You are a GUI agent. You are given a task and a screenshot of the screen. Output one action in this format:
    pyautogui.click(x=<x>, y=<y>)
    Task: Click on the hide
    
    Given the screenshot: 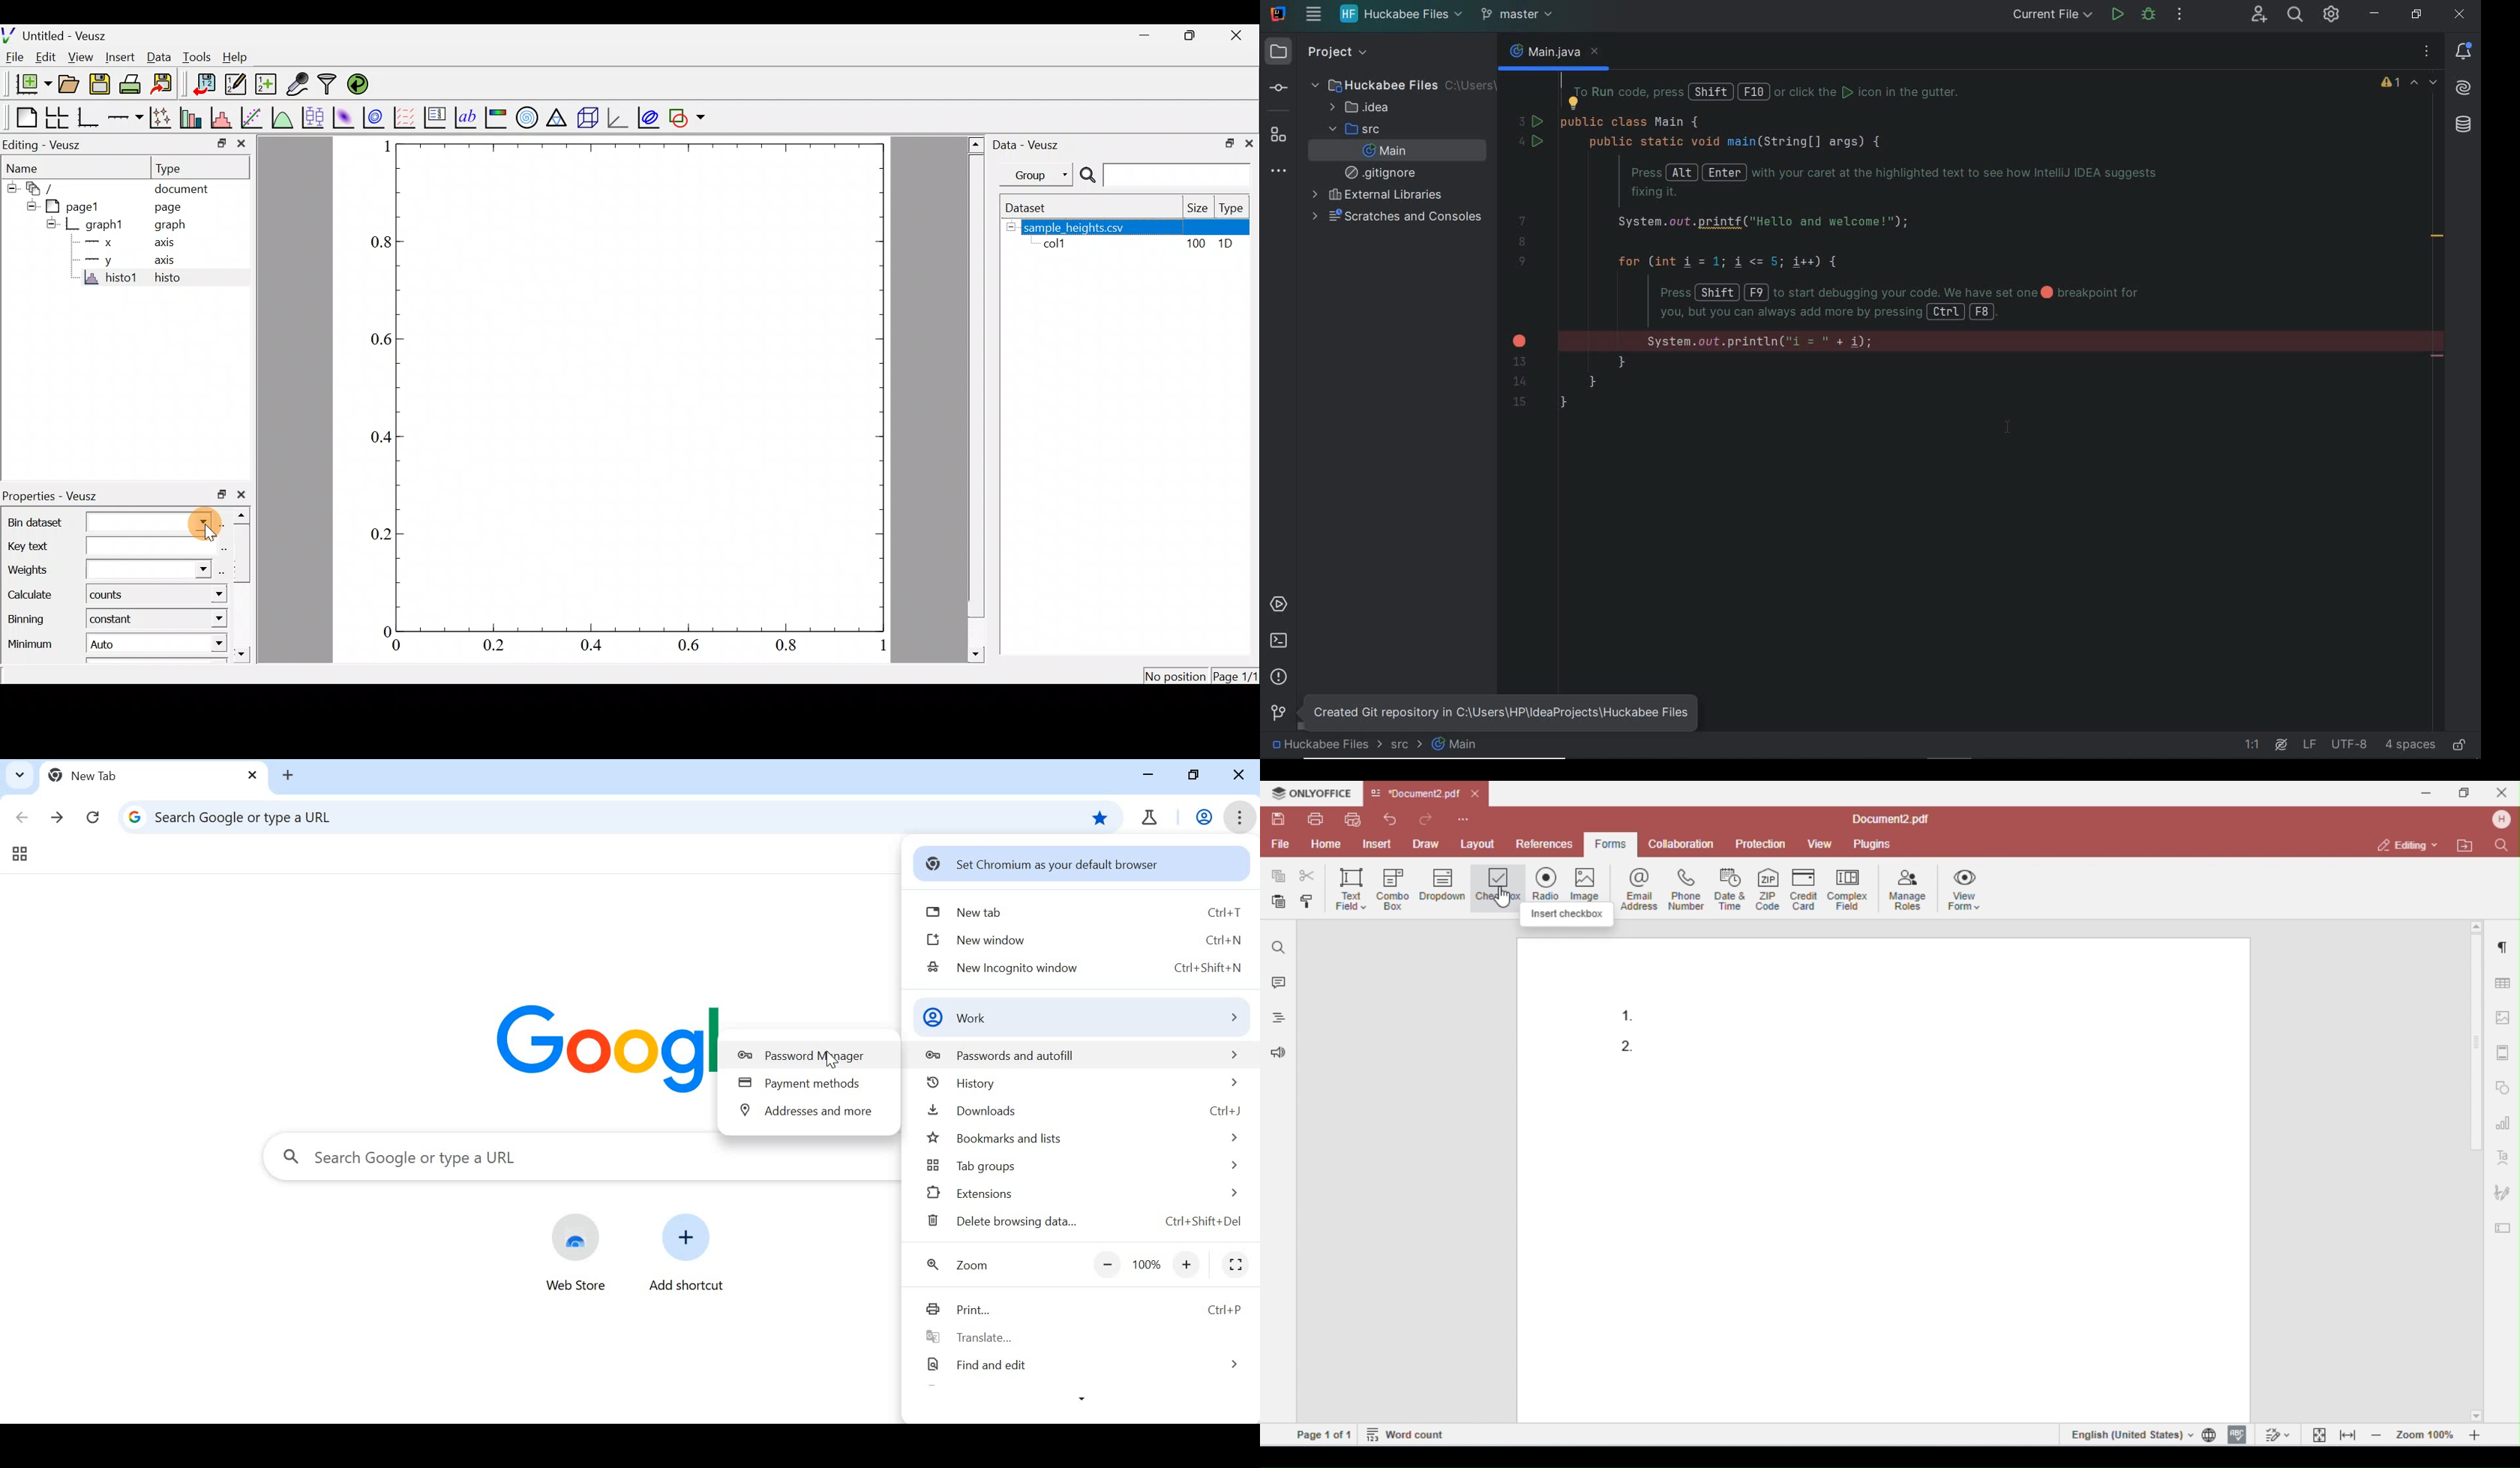 What is the action you would take?
    pyautogui.click(x=9, y=189)
    